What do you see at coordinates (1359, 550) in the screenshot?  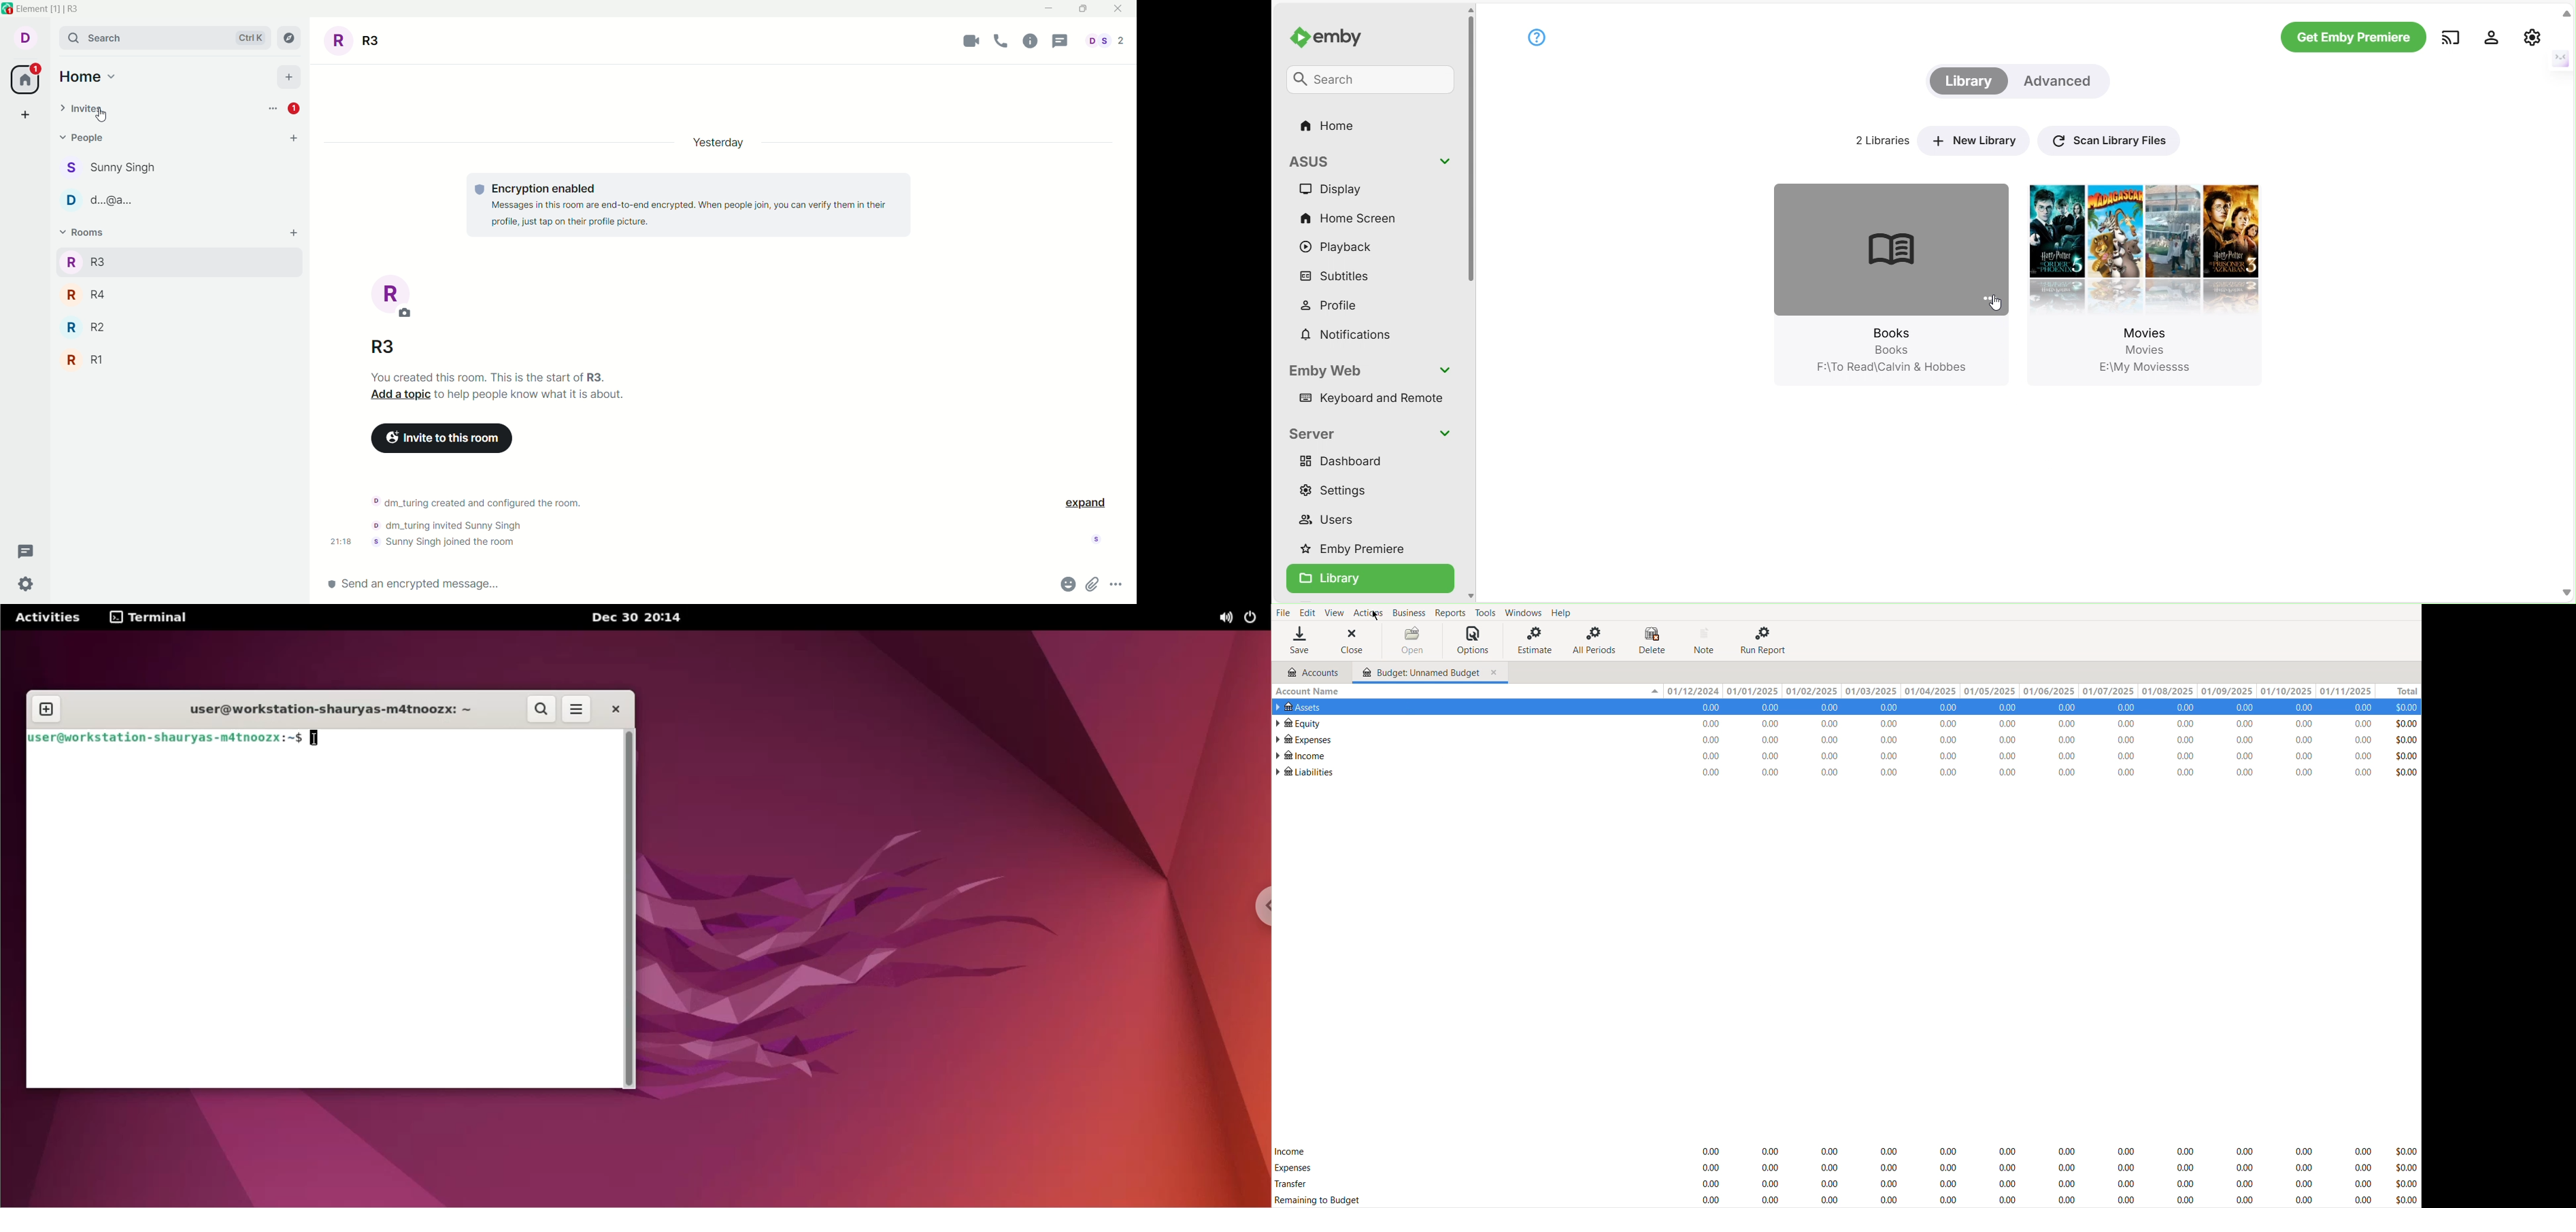 I see `Emby Premiere` at bounding box center [1359, 550].